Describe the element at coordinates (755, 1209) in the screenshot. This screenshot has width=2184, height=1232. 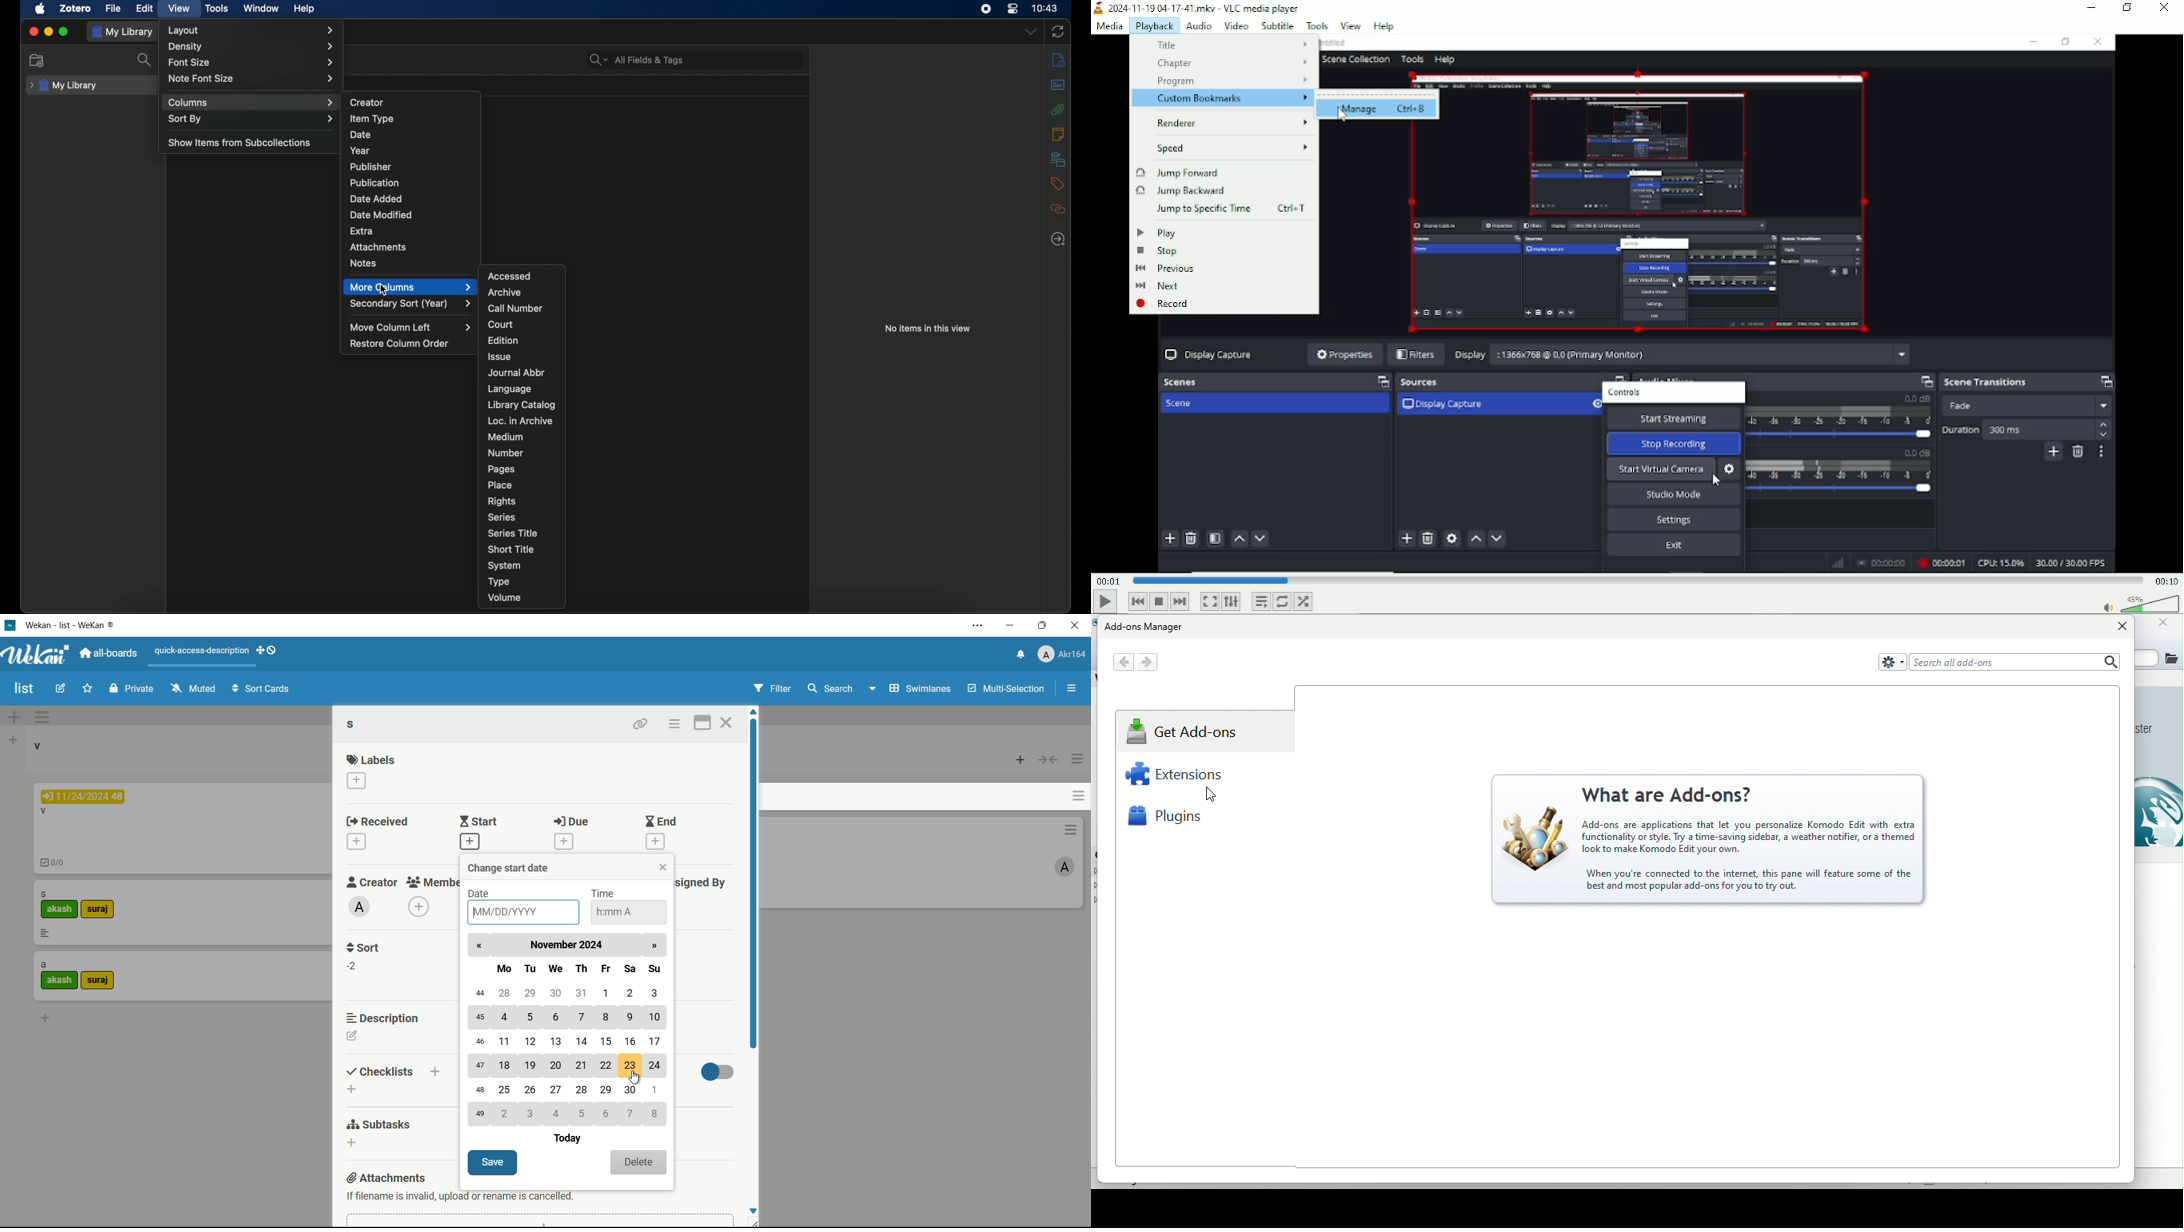
I see `Scroll down` at that location.